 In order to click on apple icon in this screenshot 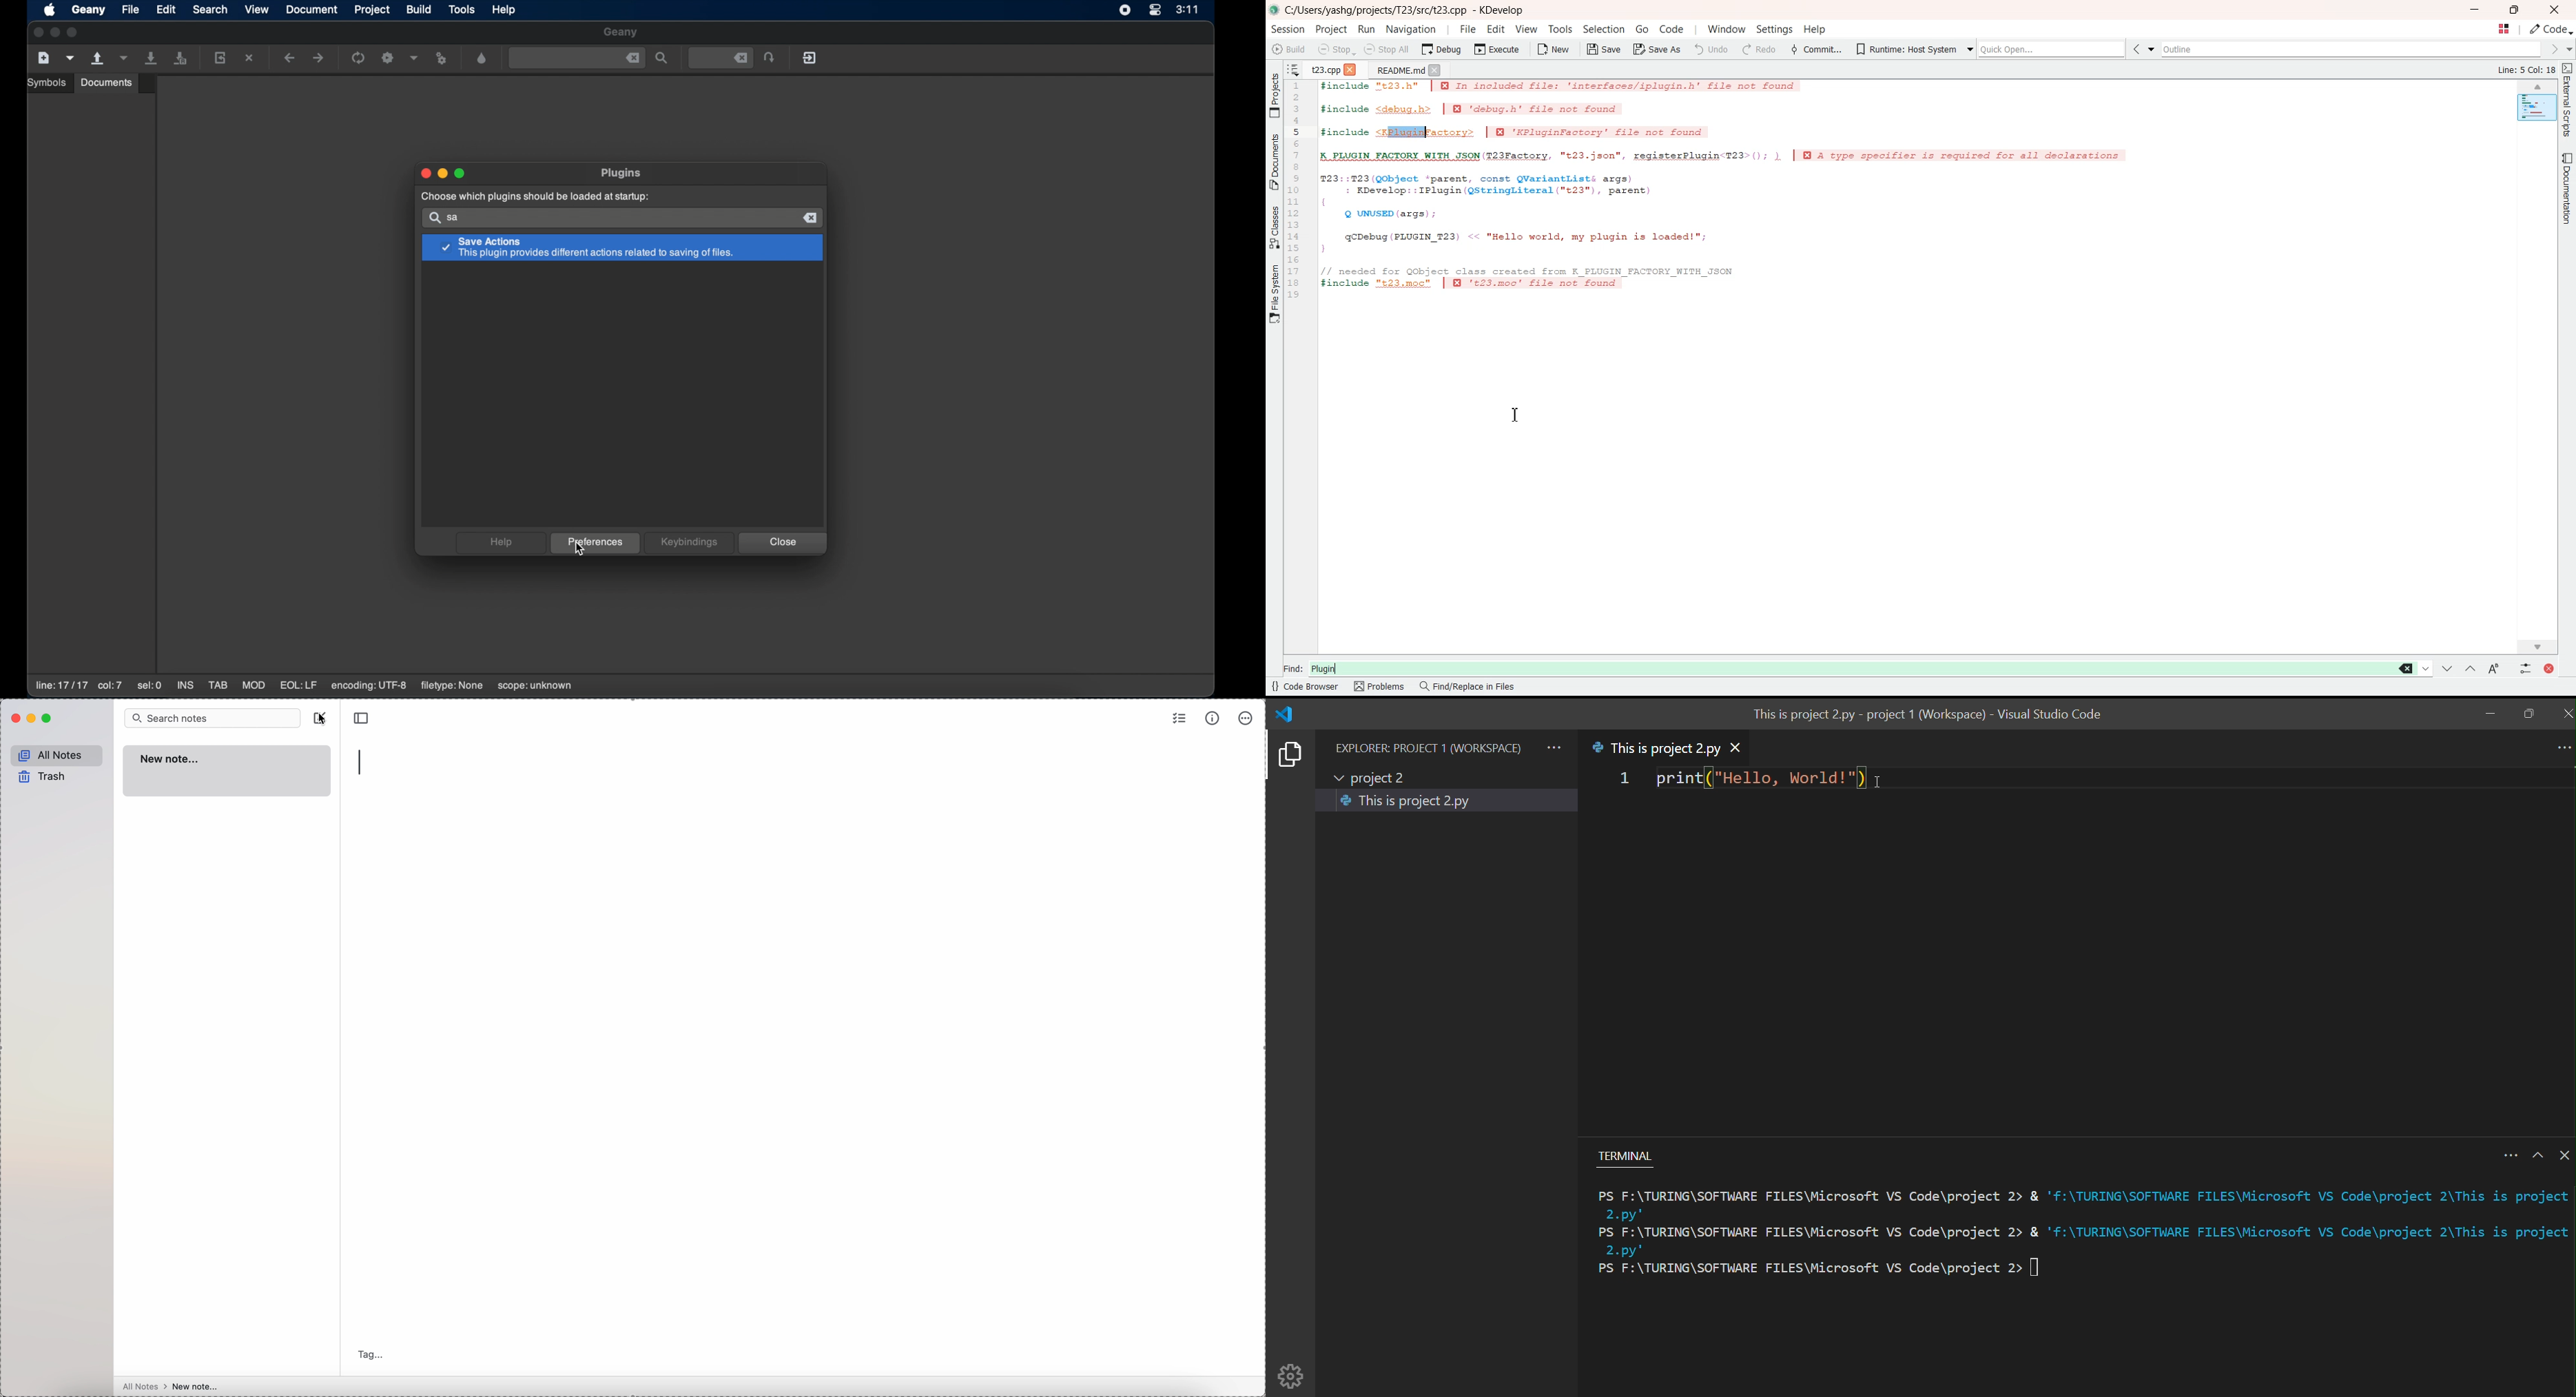, I will do `click(51, 11)`.